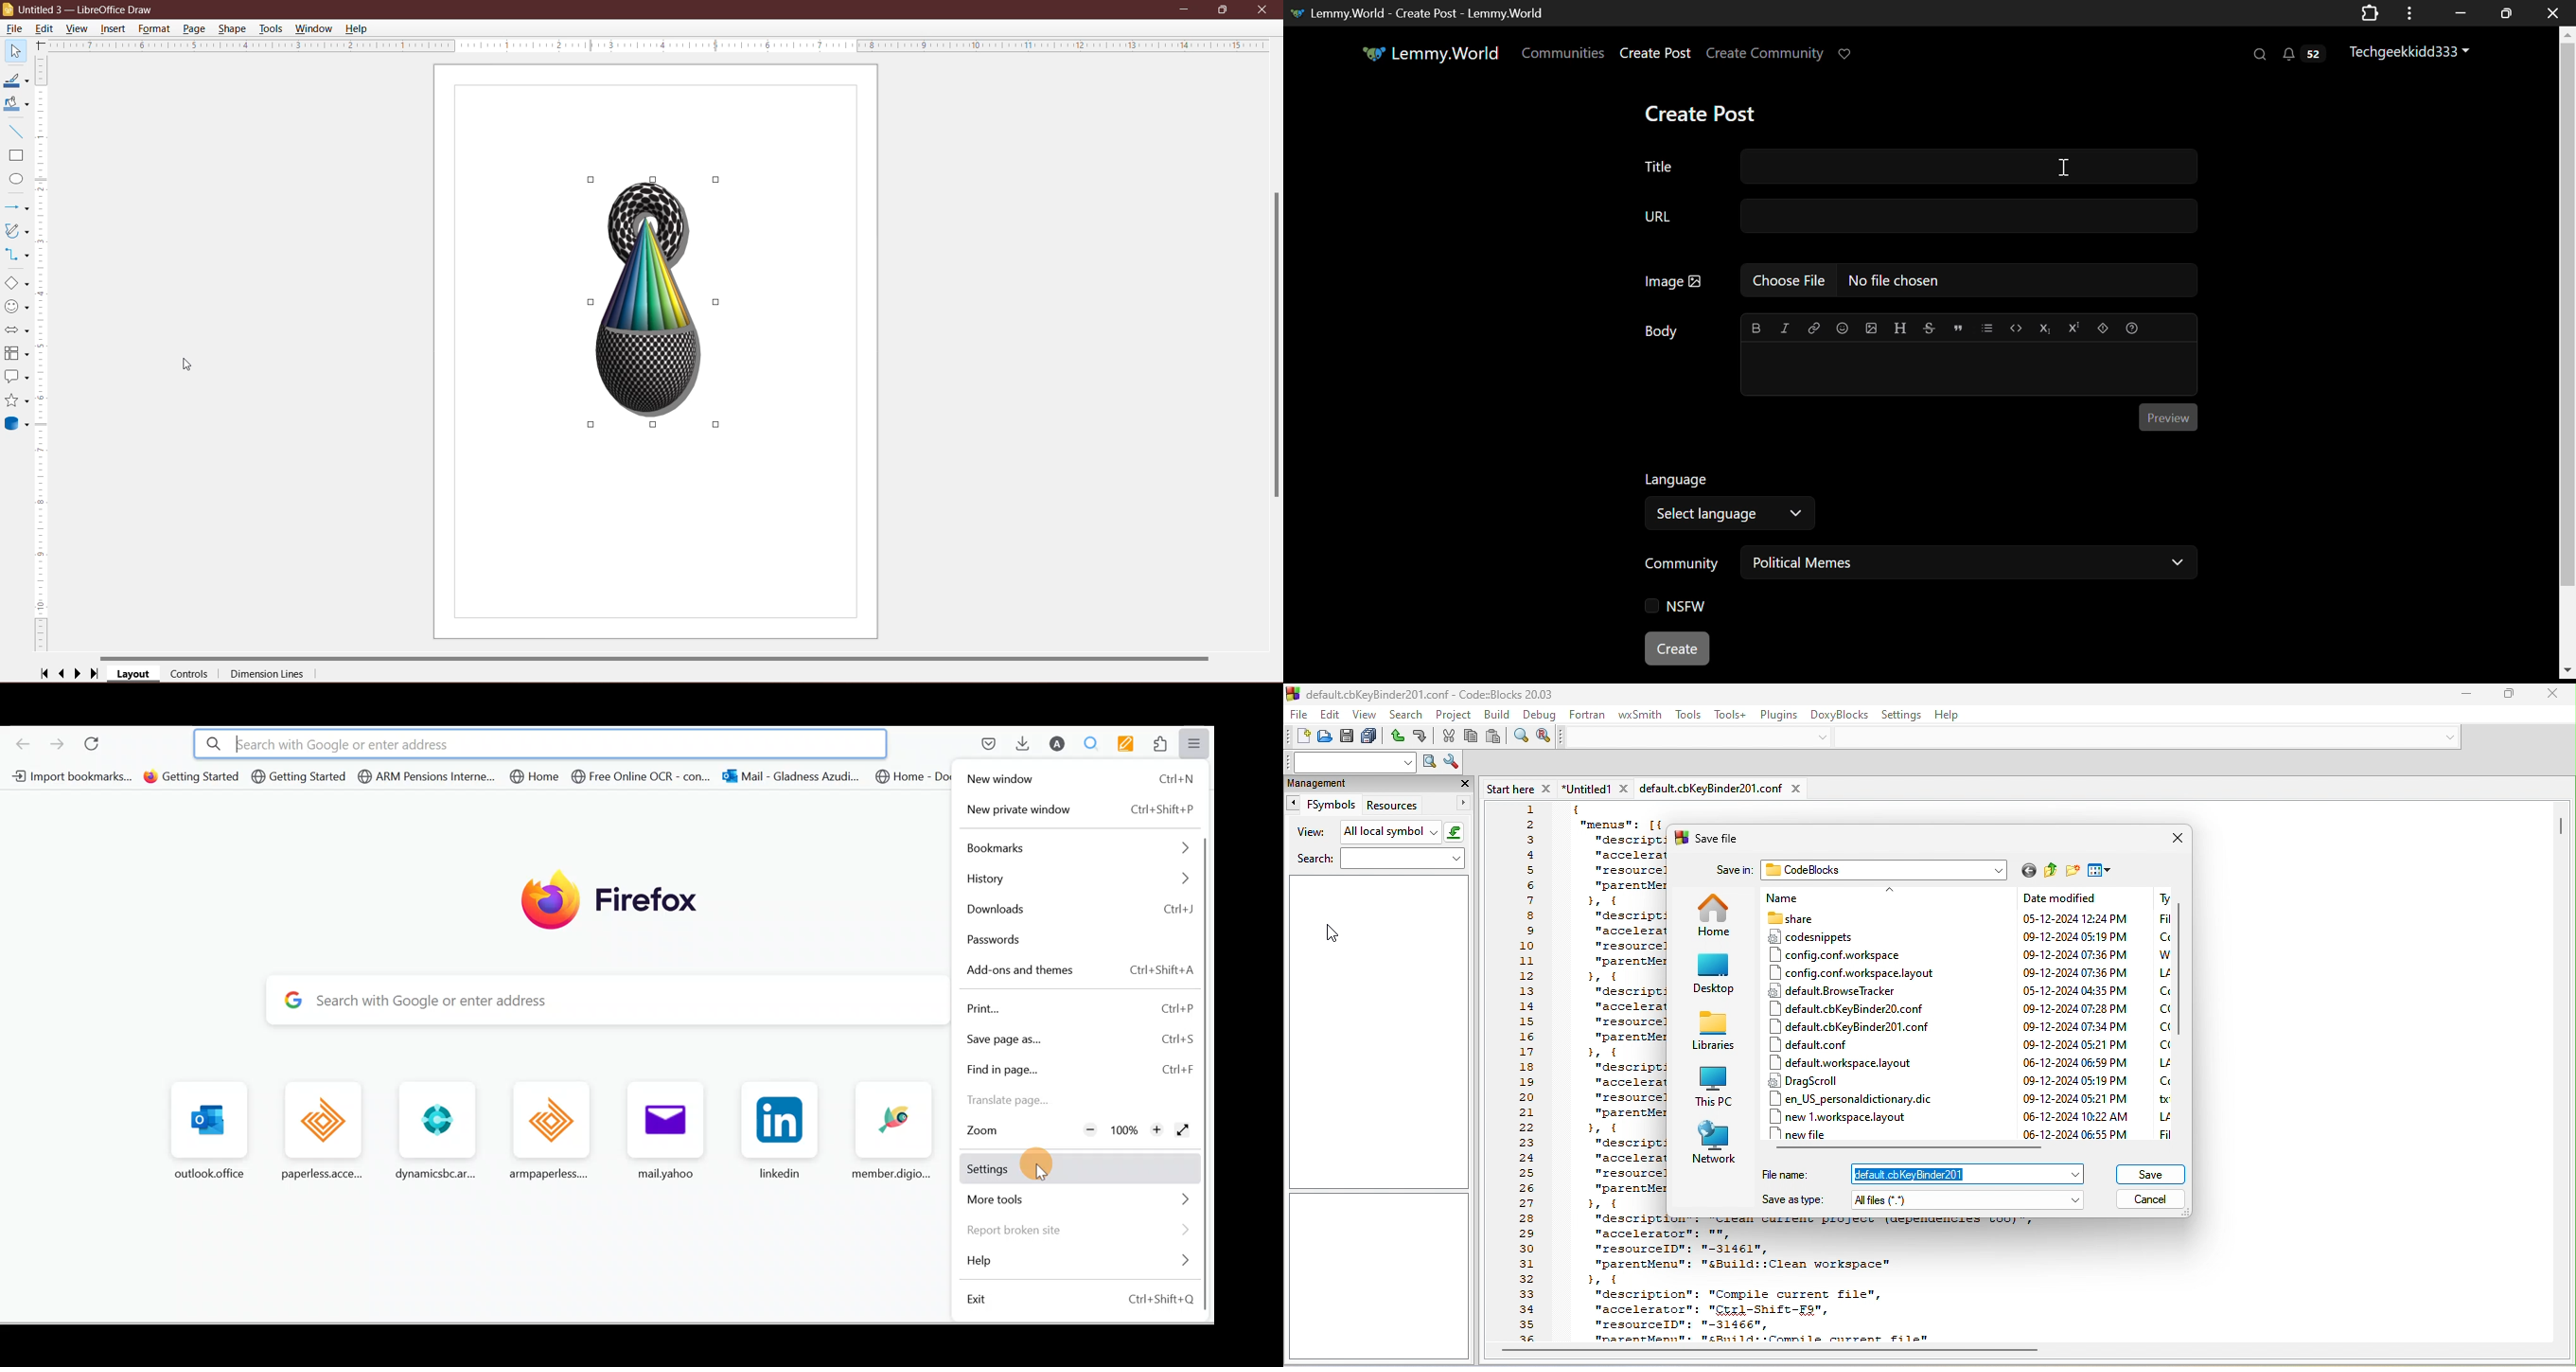 This screenshot has height=1372, width=2576. Describe the element at coordinates (1847, 973) in the screenshot. I see `config conf workspace layout` at that location.